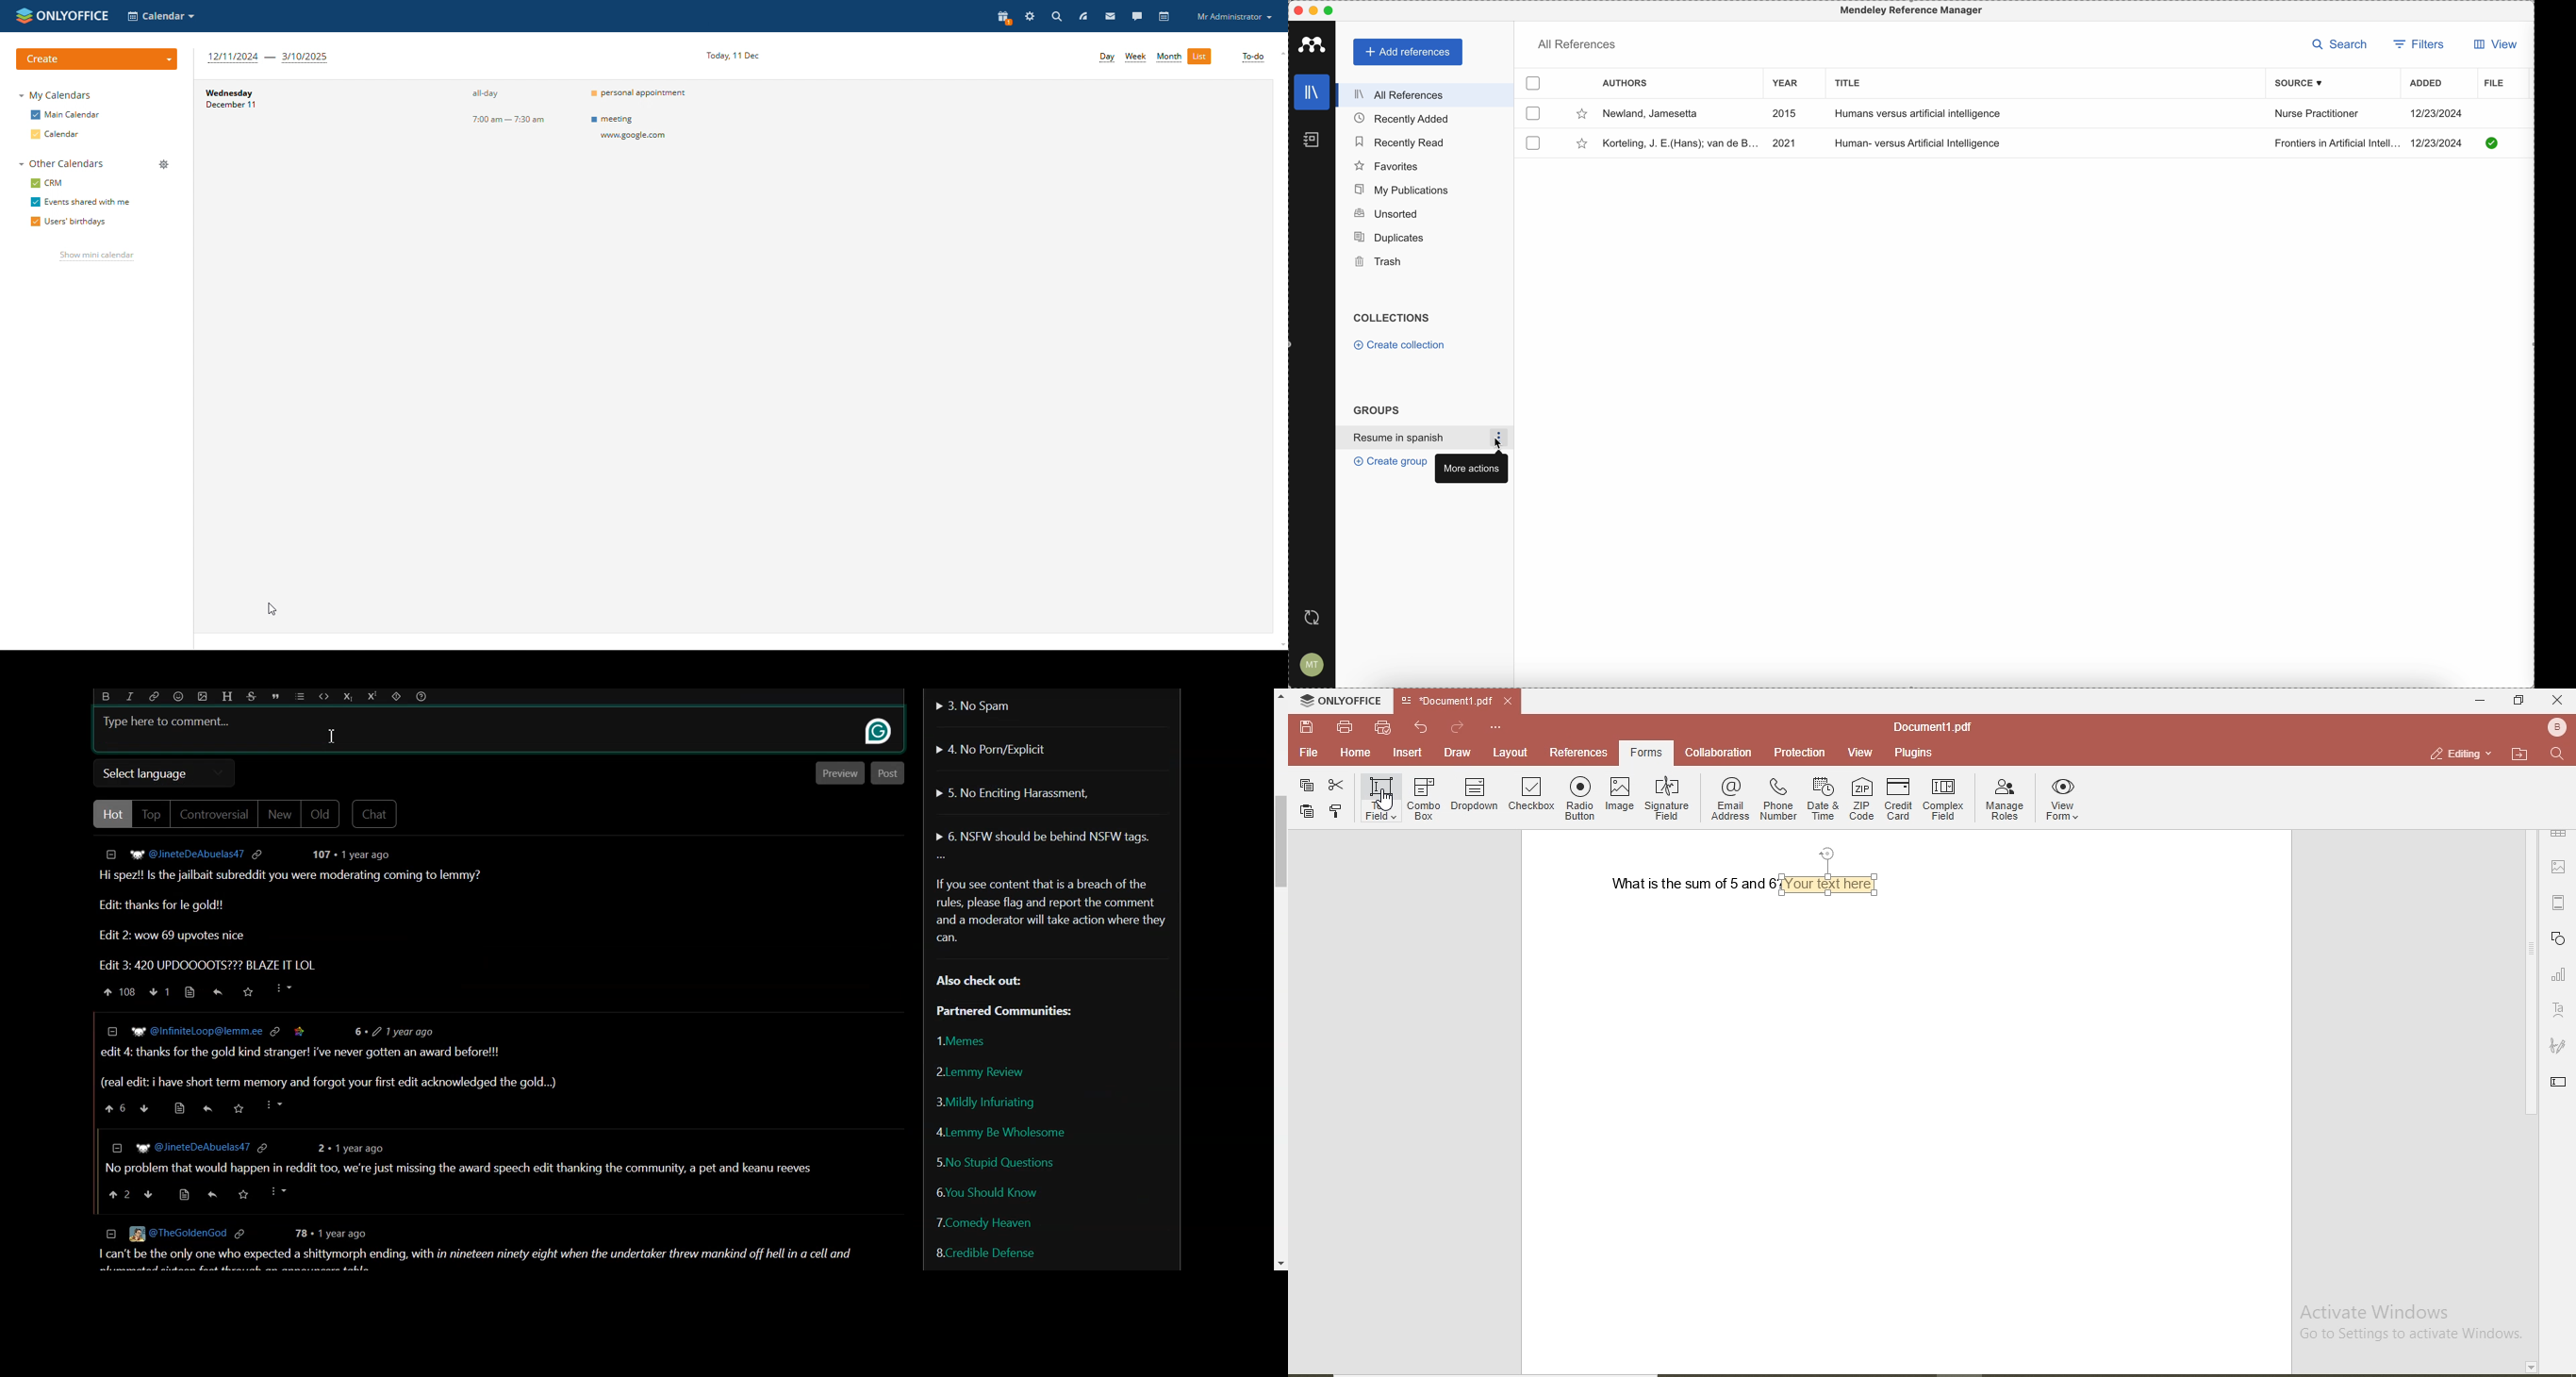  I want to click on Newland, Jamesetta, so click(1671, 114).